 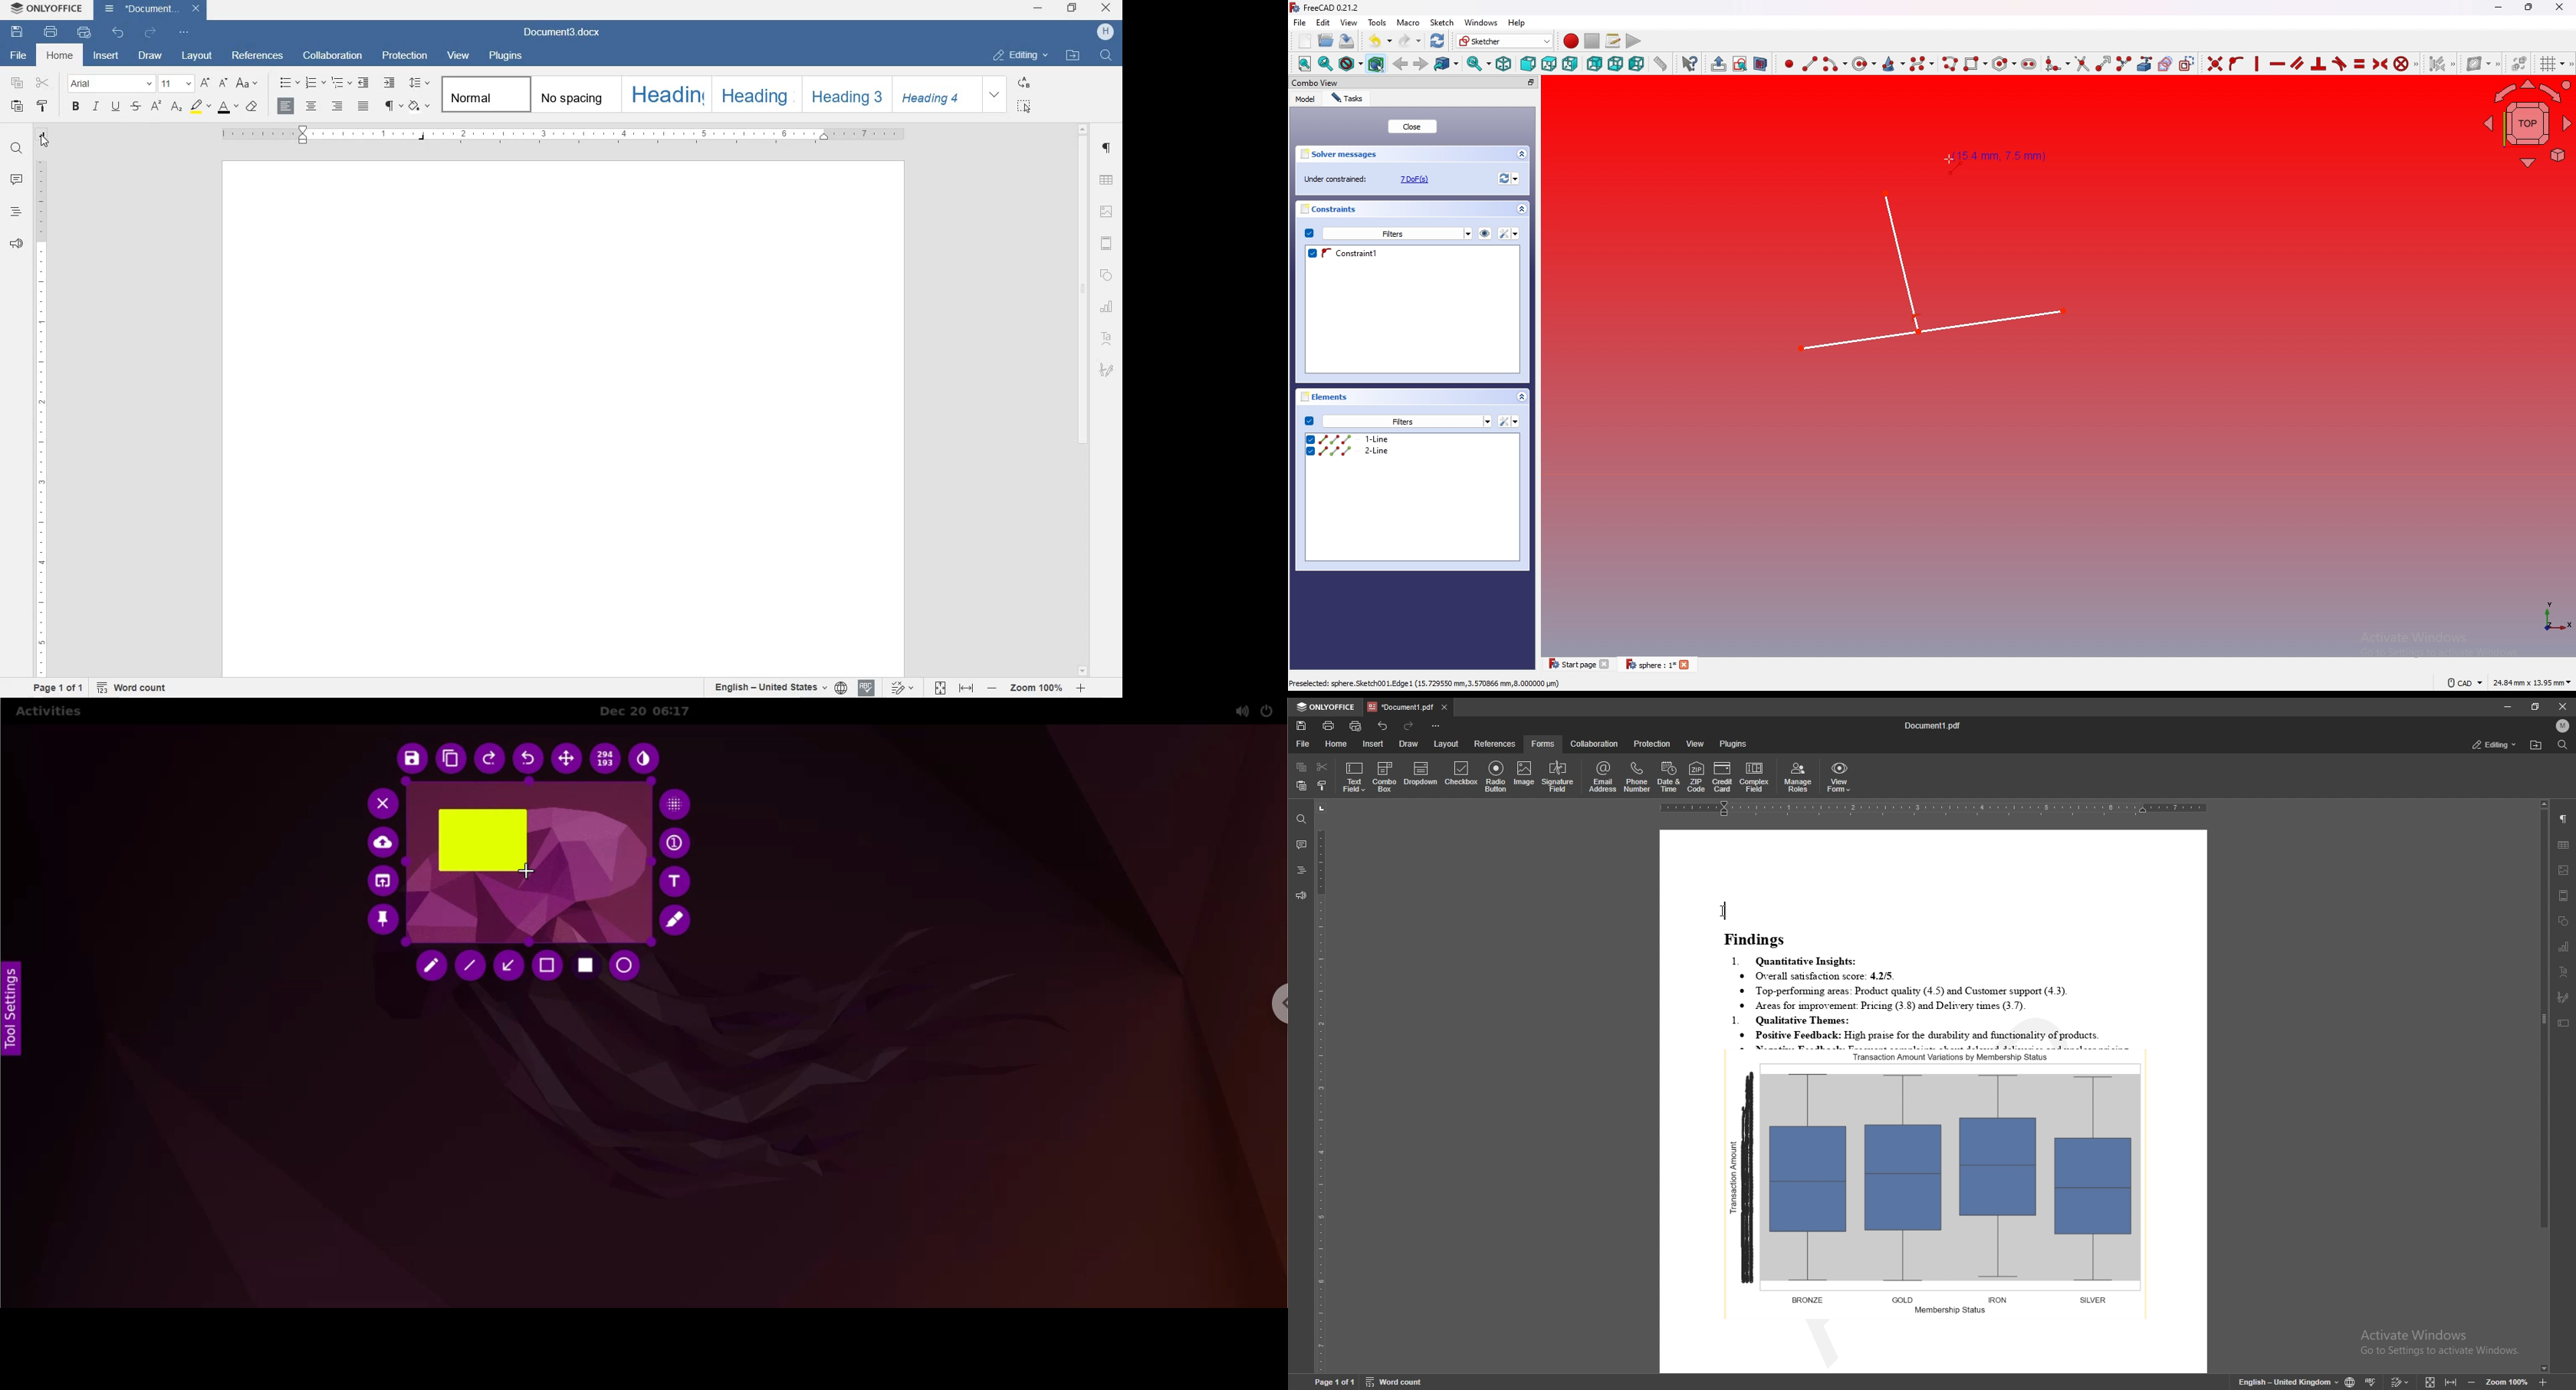 I want to click on Back, so click(x=1401, y=62).